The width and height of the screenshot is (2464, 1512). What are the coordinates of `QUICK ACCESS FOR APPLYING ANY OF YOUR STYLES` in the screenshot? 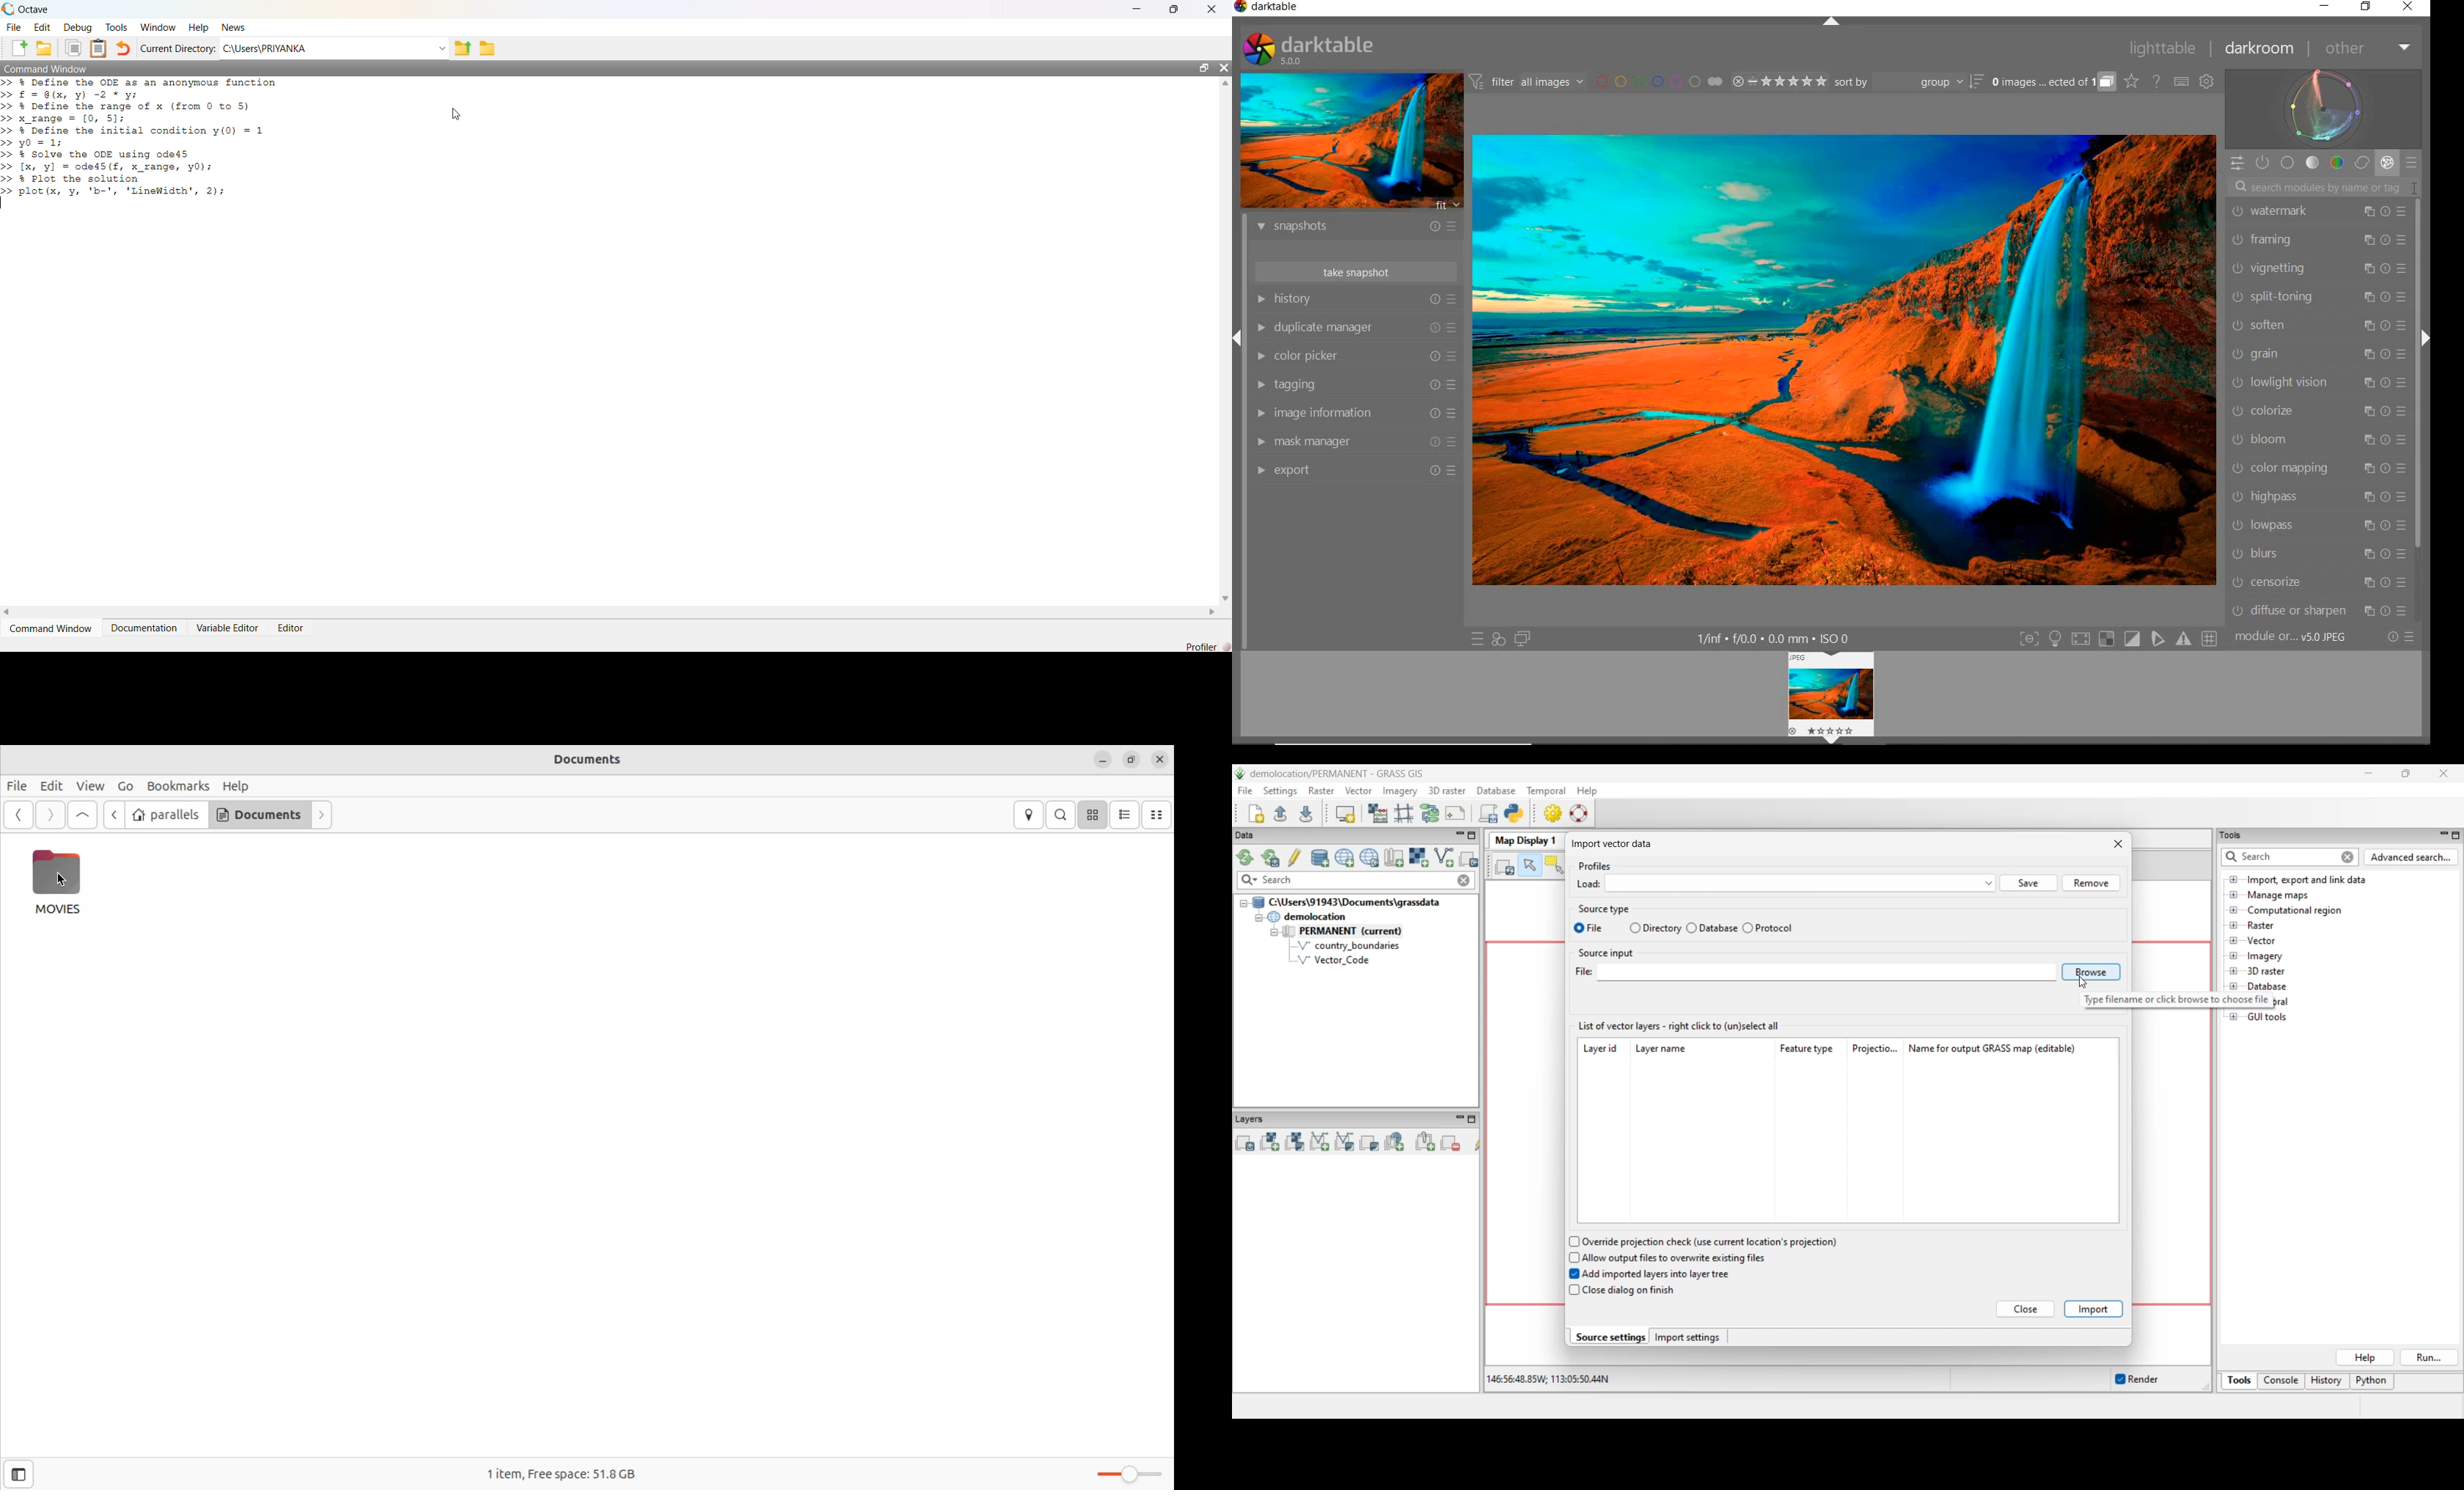 It's located at (1497, 640).